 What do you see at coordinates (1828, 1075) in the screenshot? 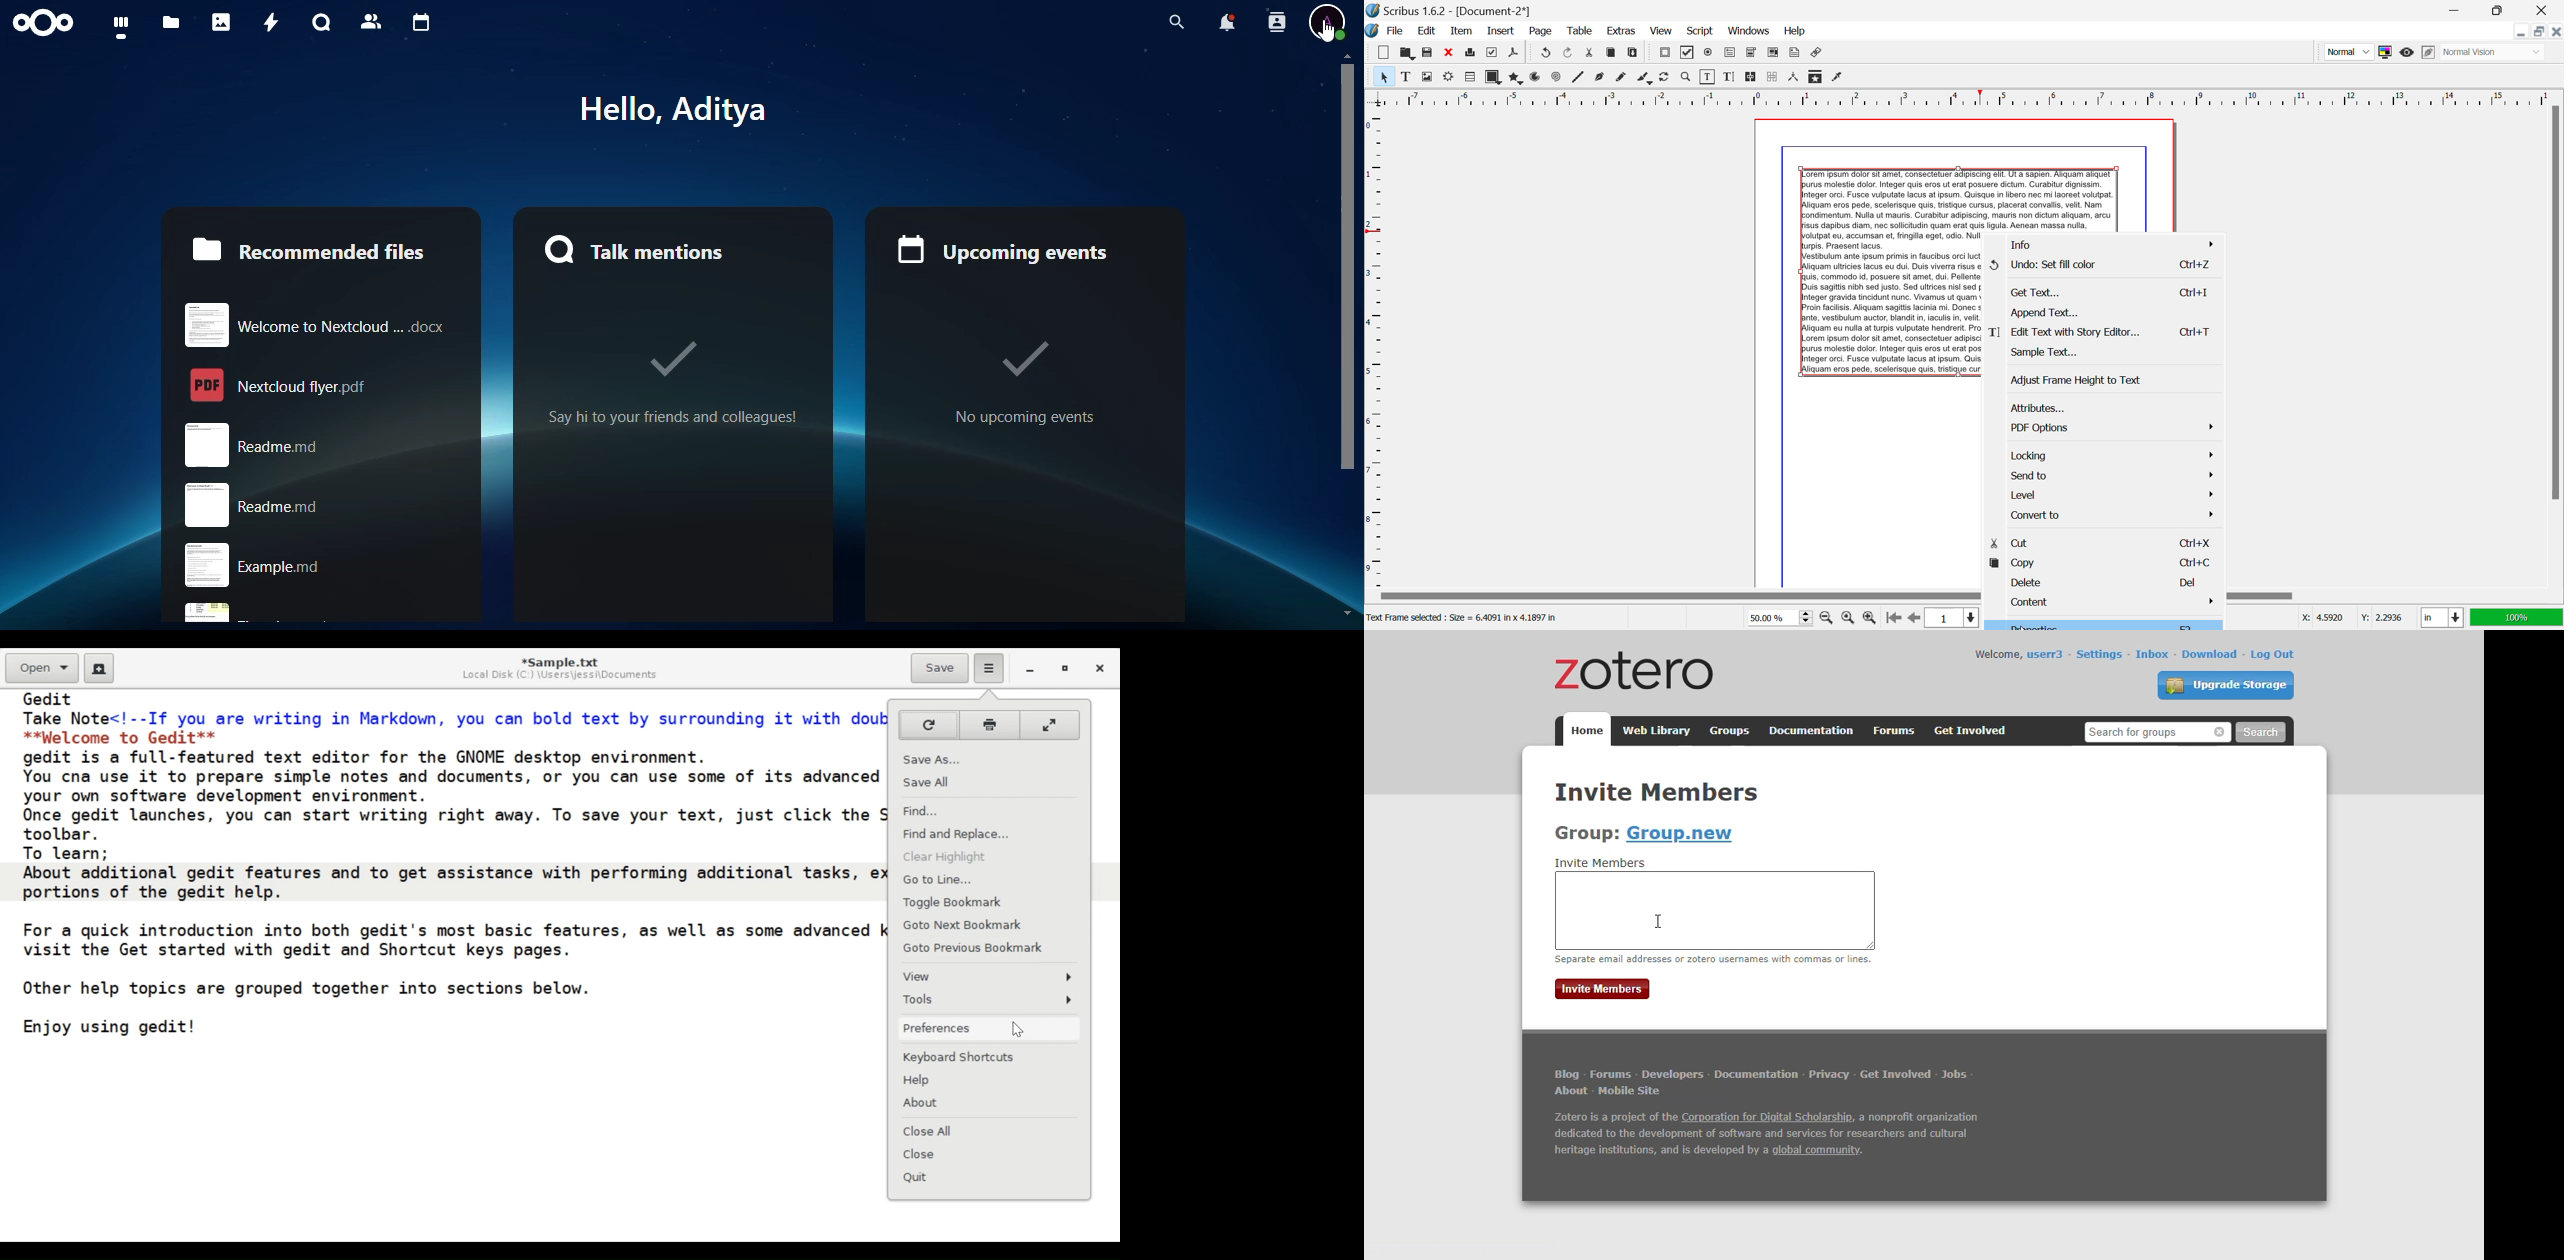
I see `privacy` at bounding box center [1828, 1075].